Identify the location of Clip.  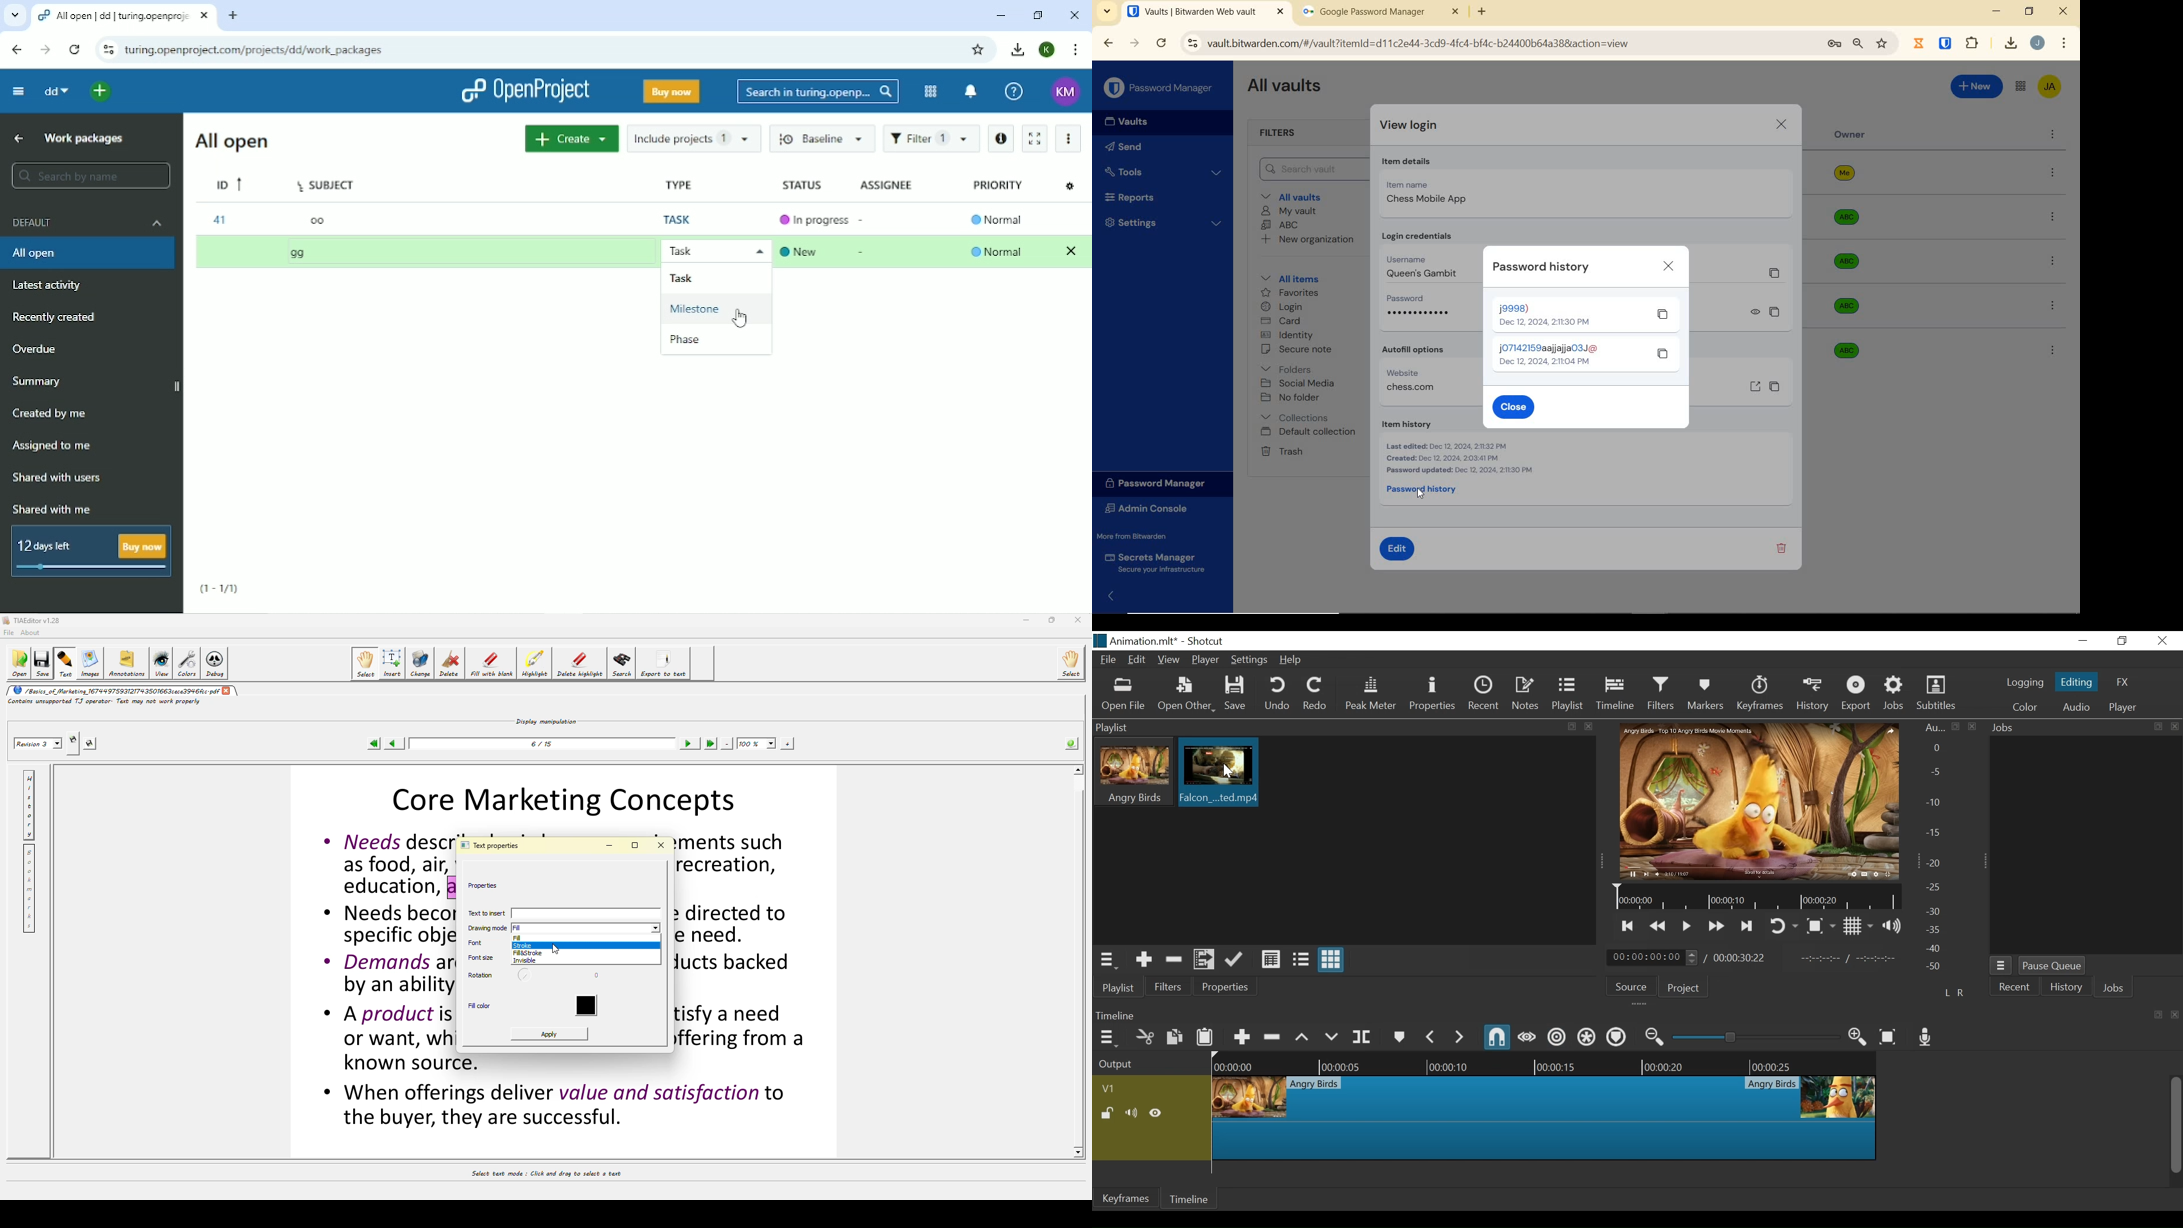
(1219, 773).